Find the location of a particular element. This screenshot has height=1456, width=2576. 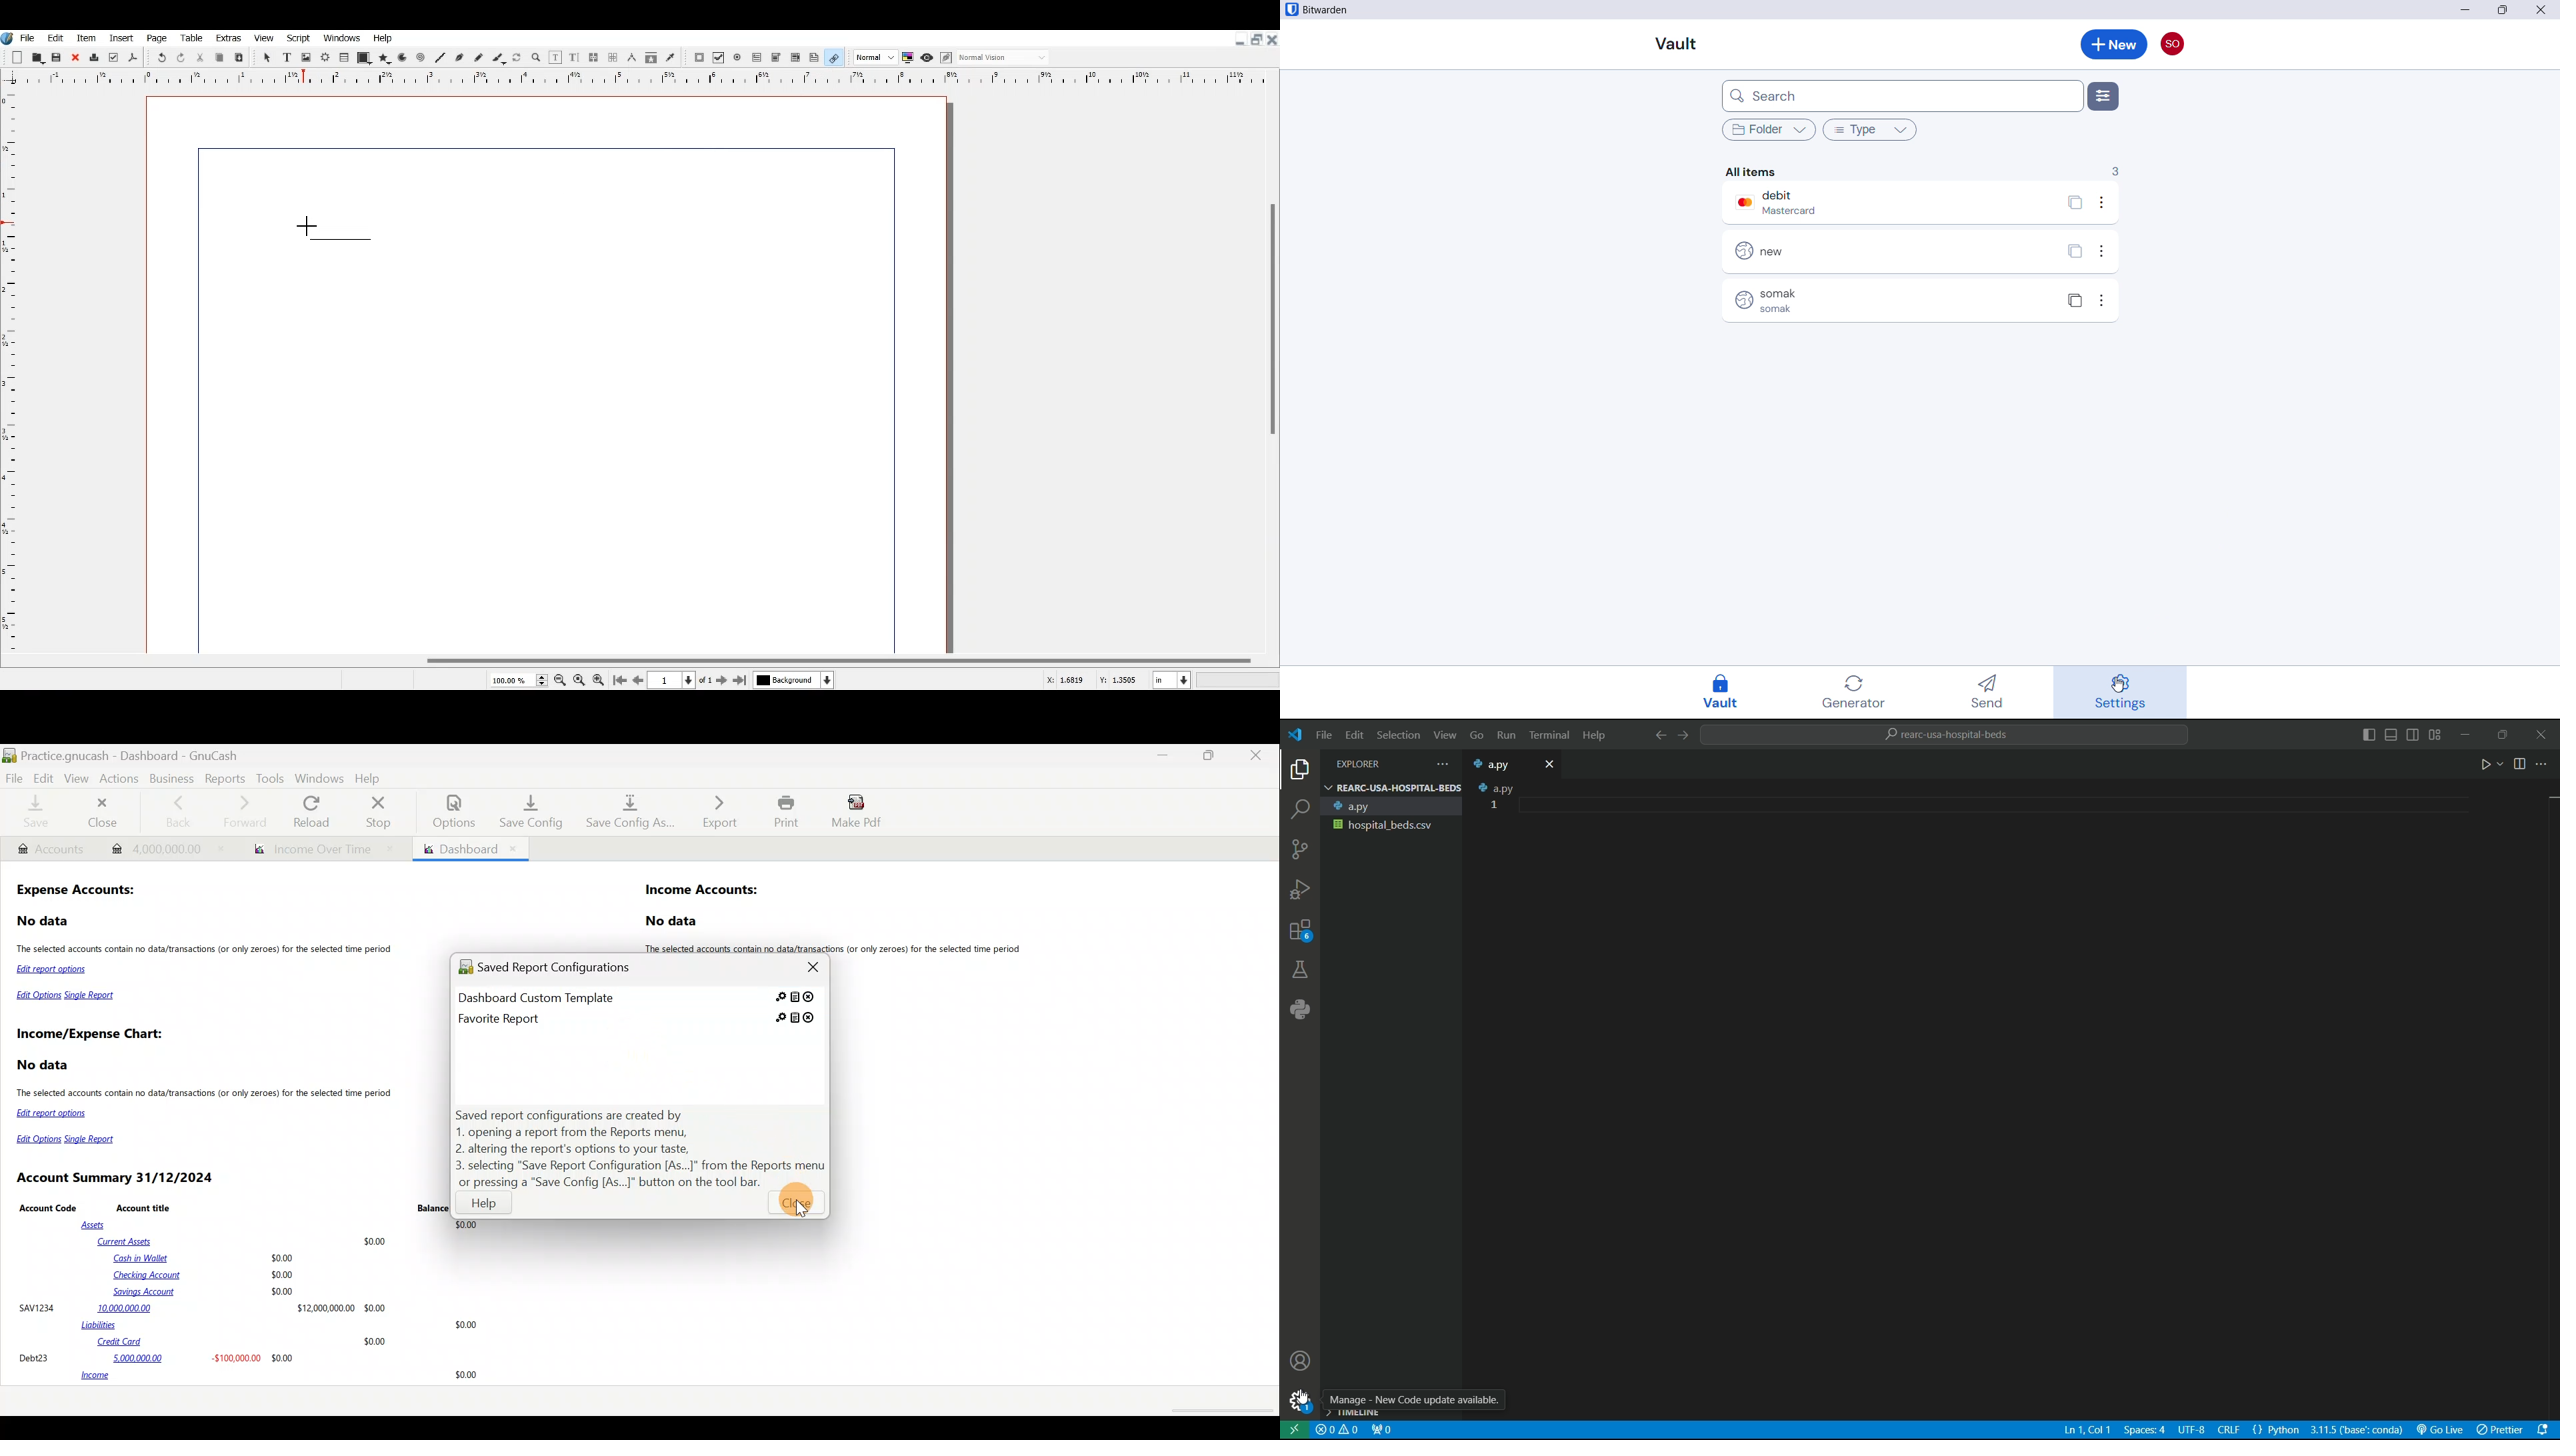

Edit content of frame is located at coordinates (555, 57).